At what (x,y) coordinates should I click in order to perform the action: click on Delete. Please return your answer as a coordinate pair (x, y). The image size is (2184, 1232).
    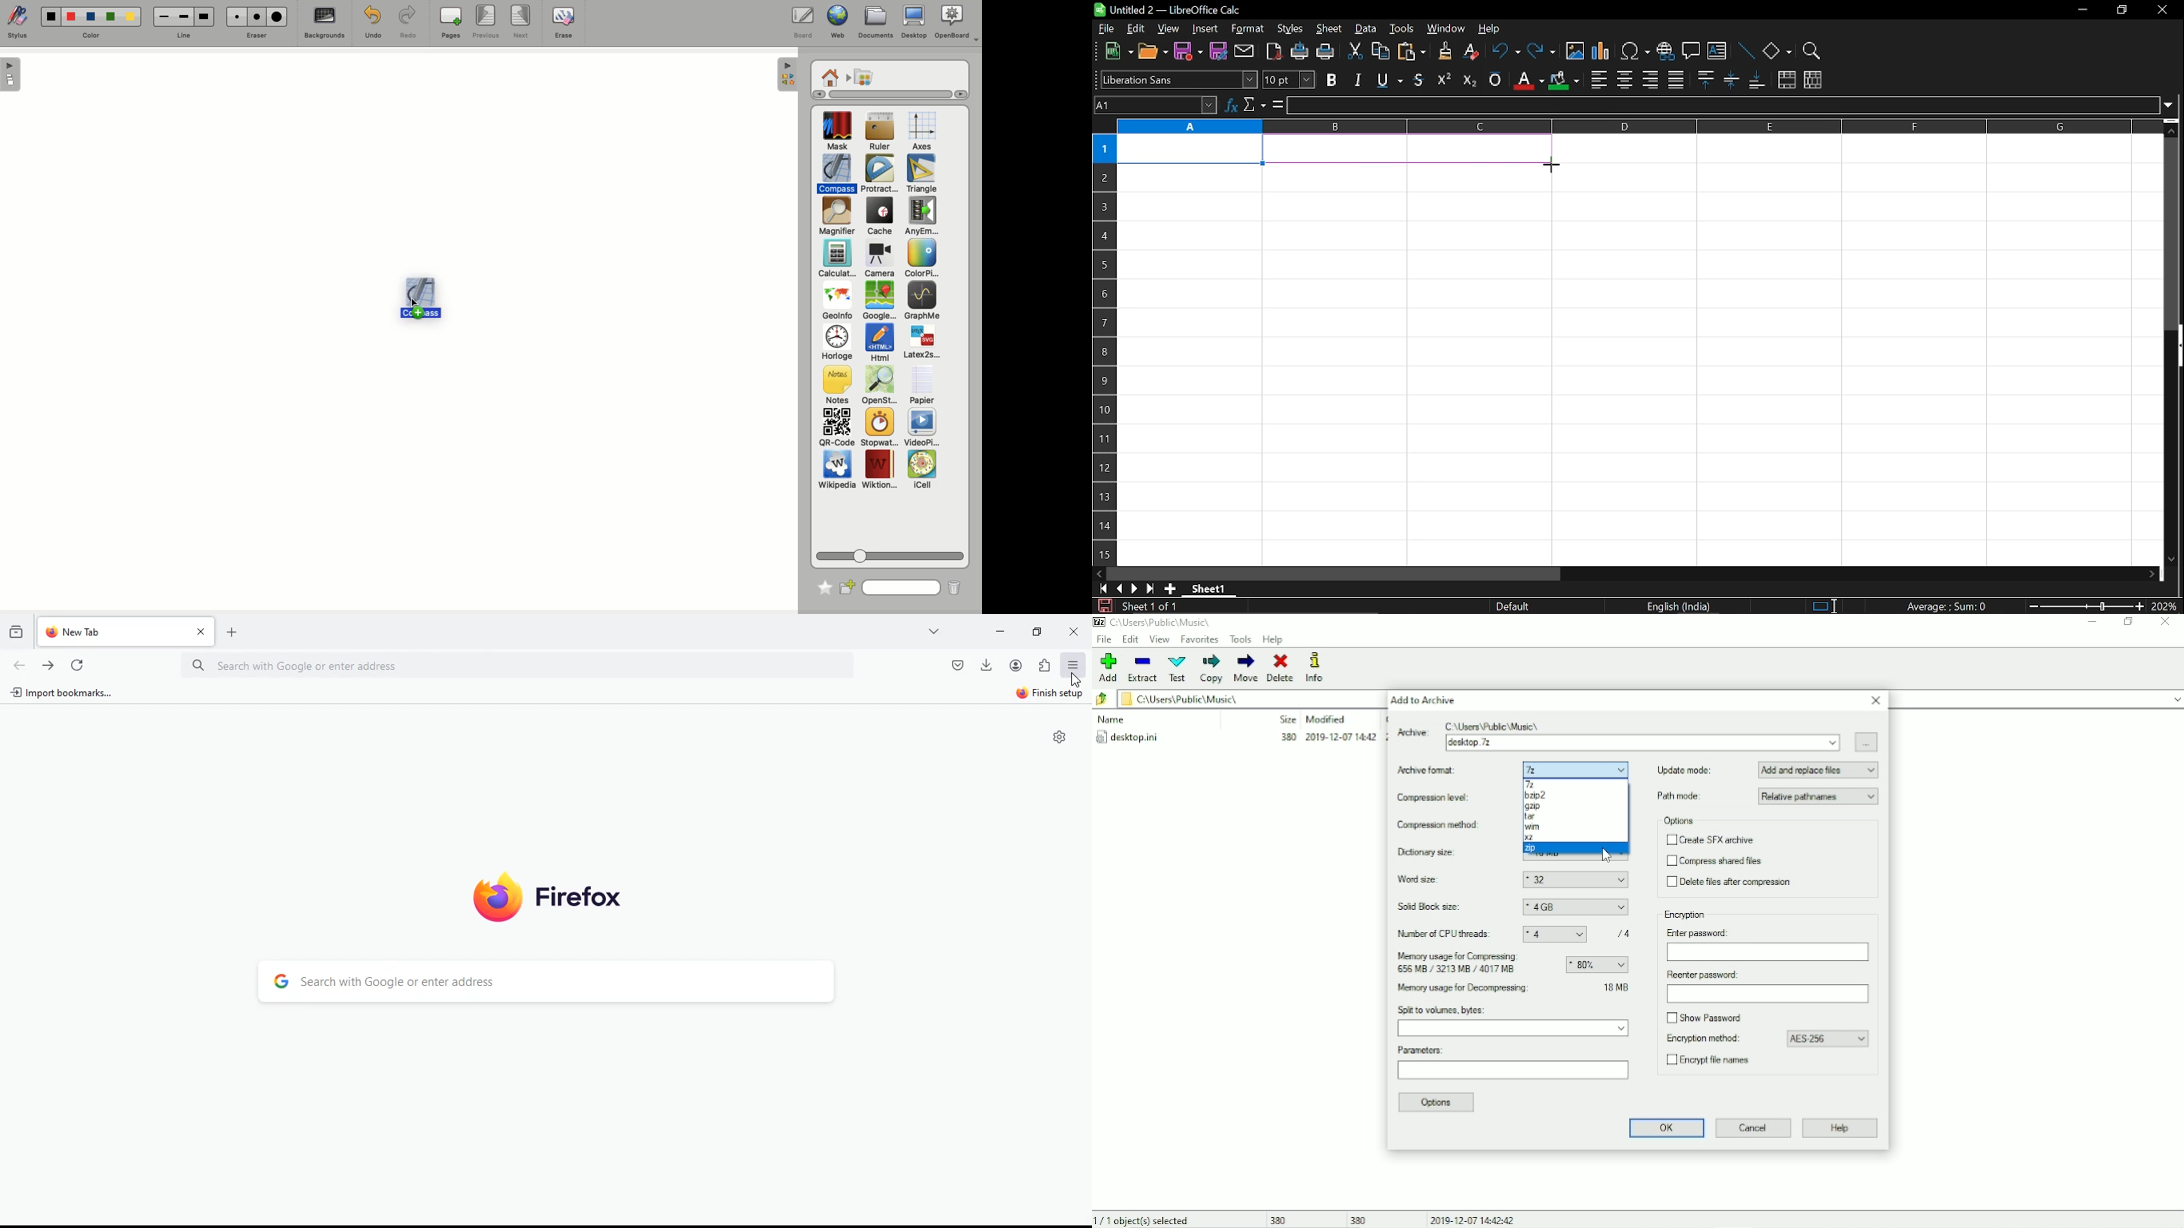
    Looking at the image, I should click on (1281, 668).